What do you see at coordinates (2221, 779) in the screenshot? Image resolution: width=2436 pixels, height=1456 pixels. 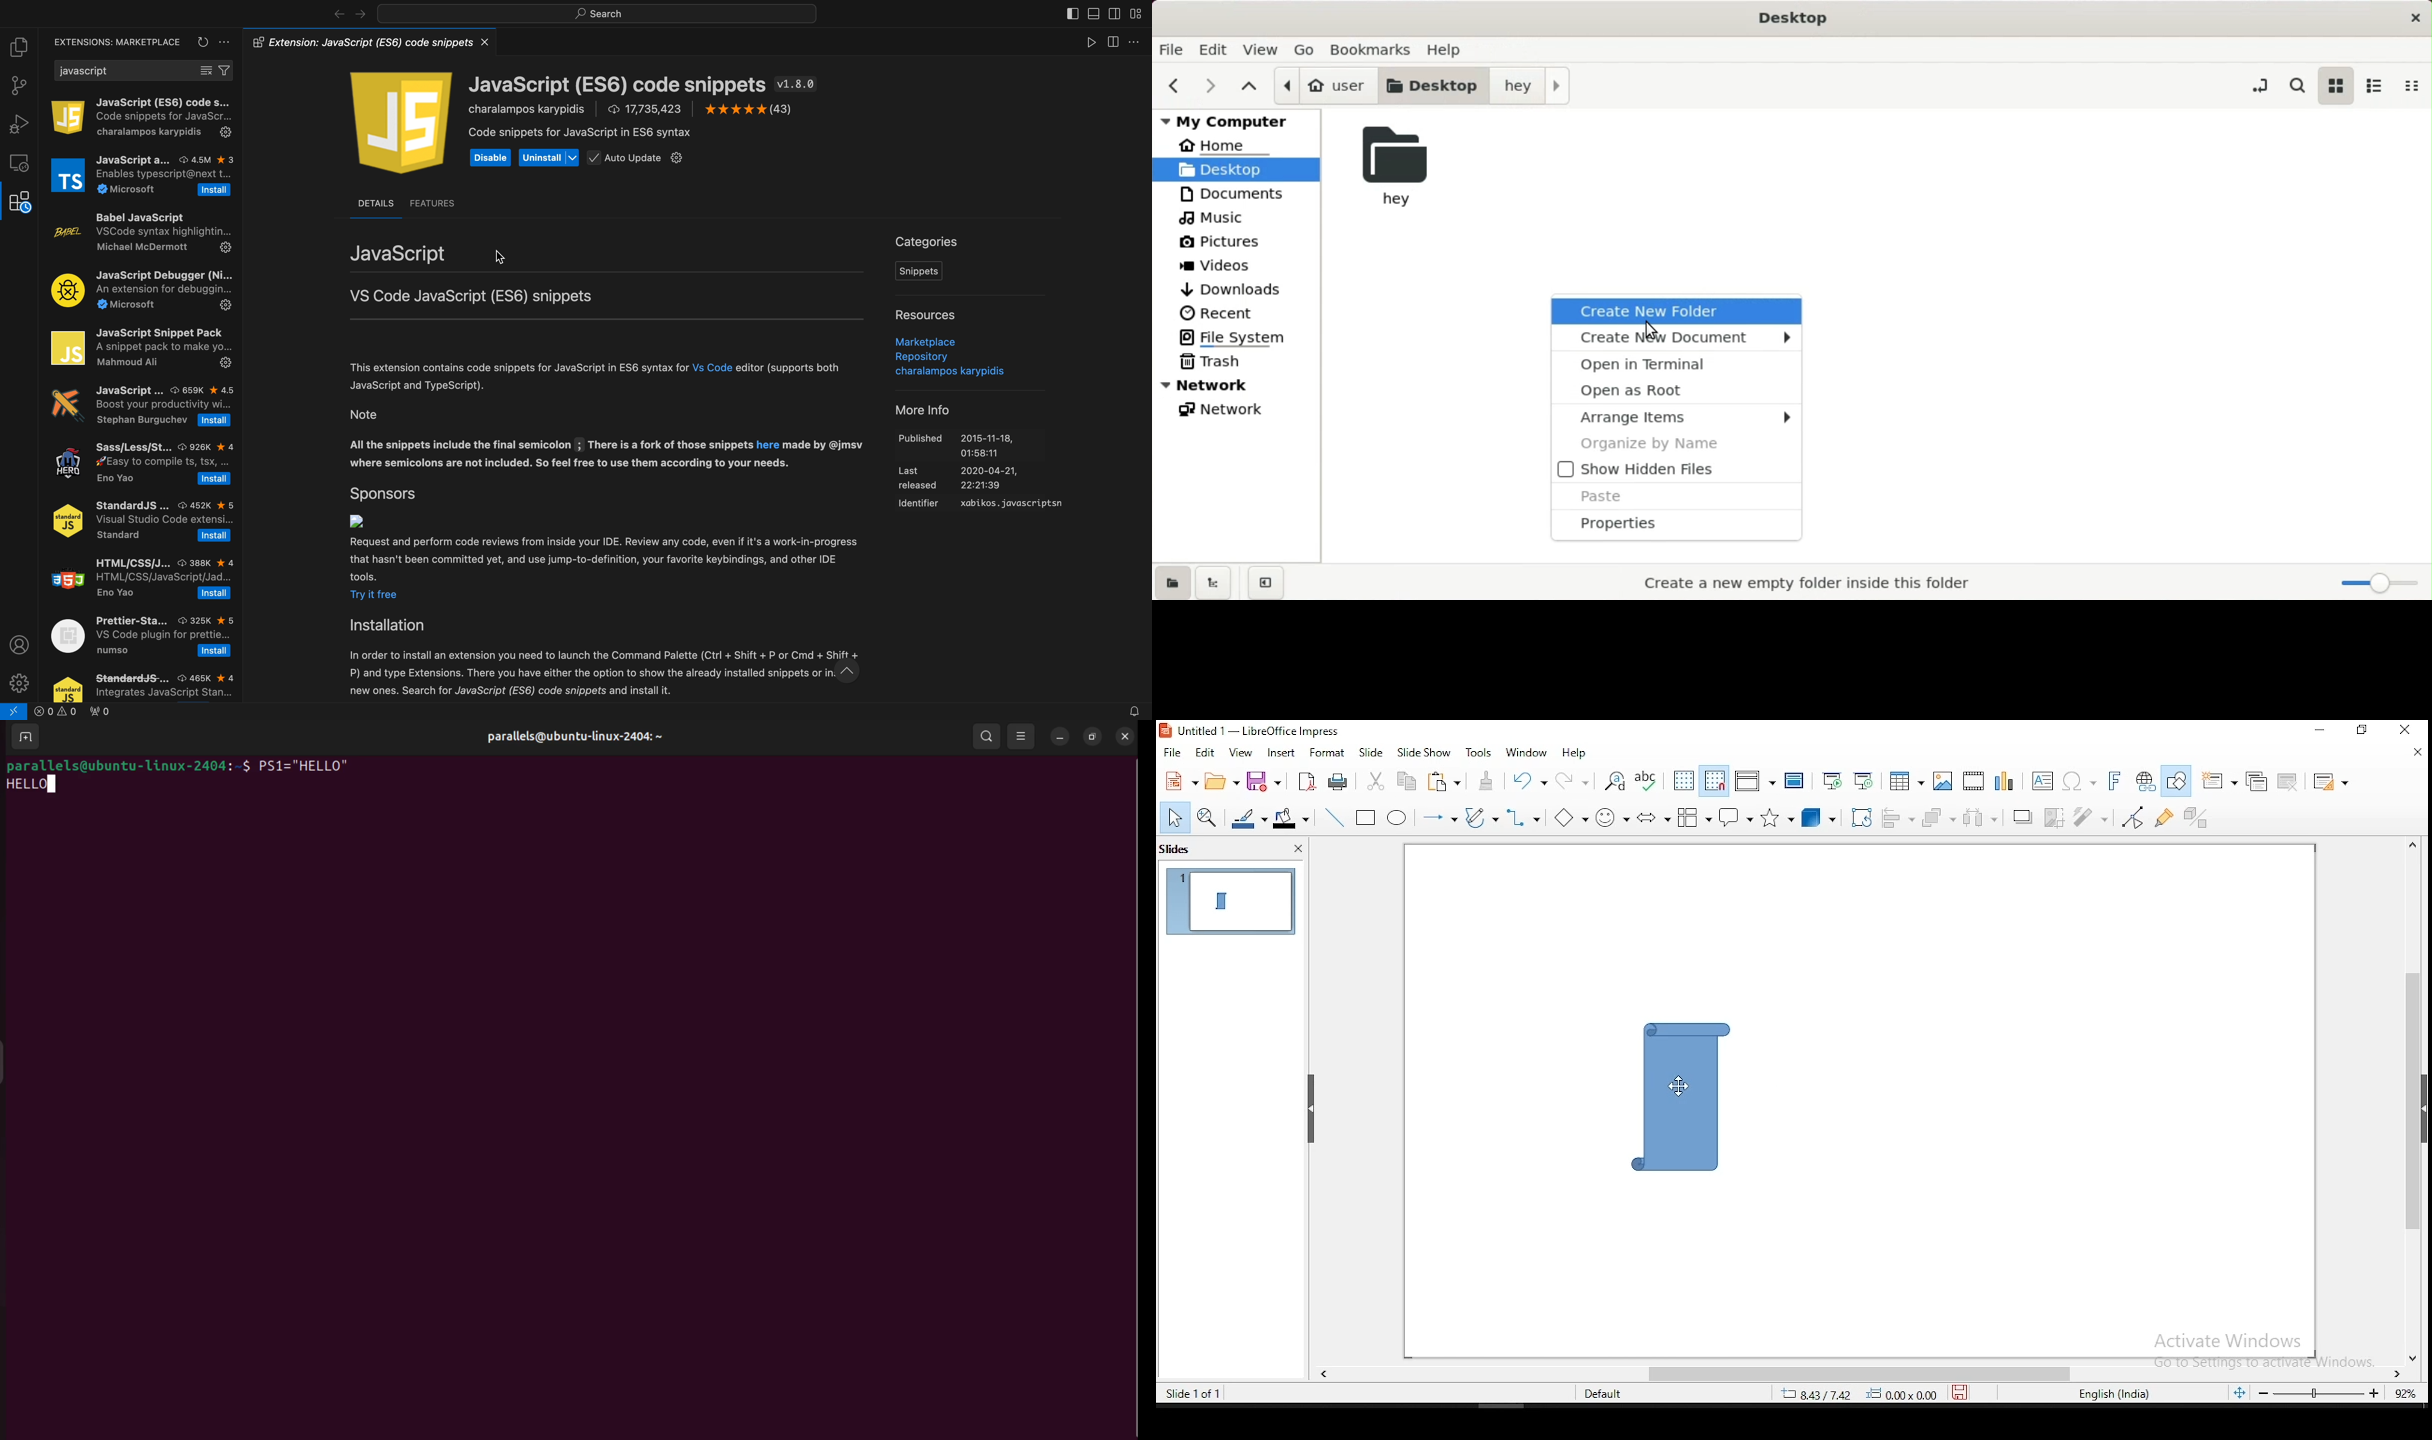 I see `new slide` at bounding box center [2221, 779].